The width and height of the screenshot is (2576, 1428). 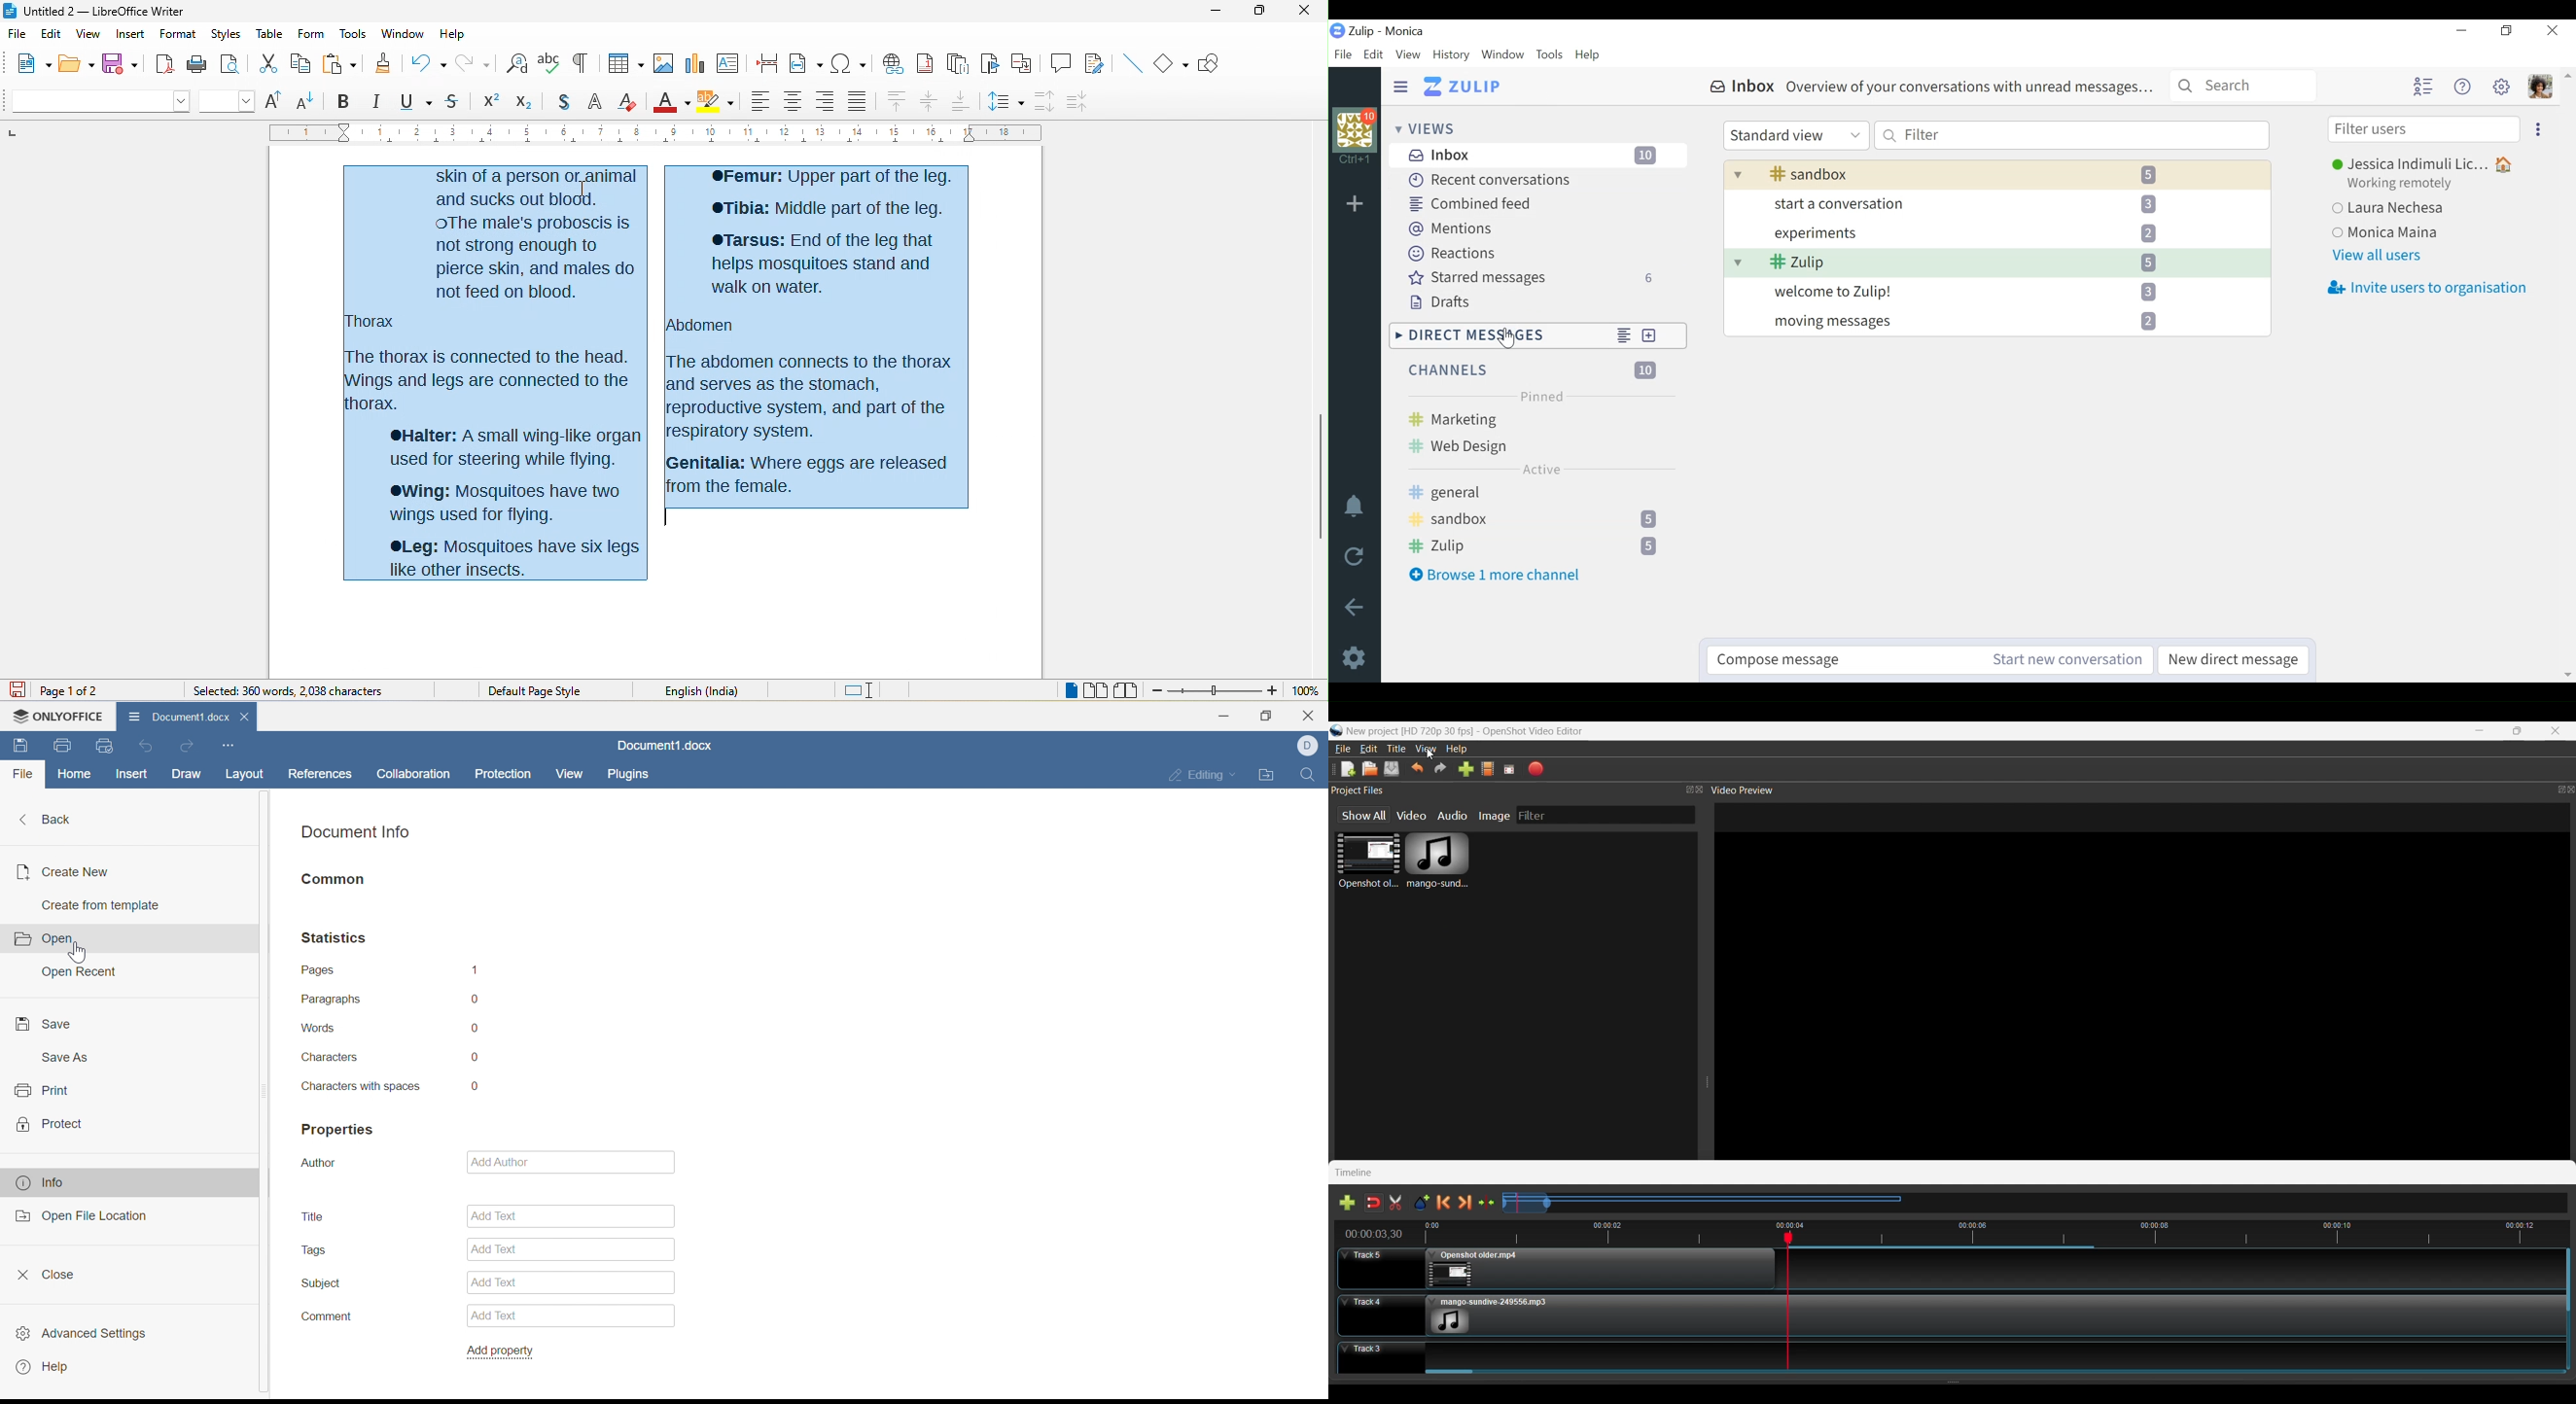 What do you see at coordinates (309, 32) in the screenshot?
I see `form` at bounding box center [309, 32].